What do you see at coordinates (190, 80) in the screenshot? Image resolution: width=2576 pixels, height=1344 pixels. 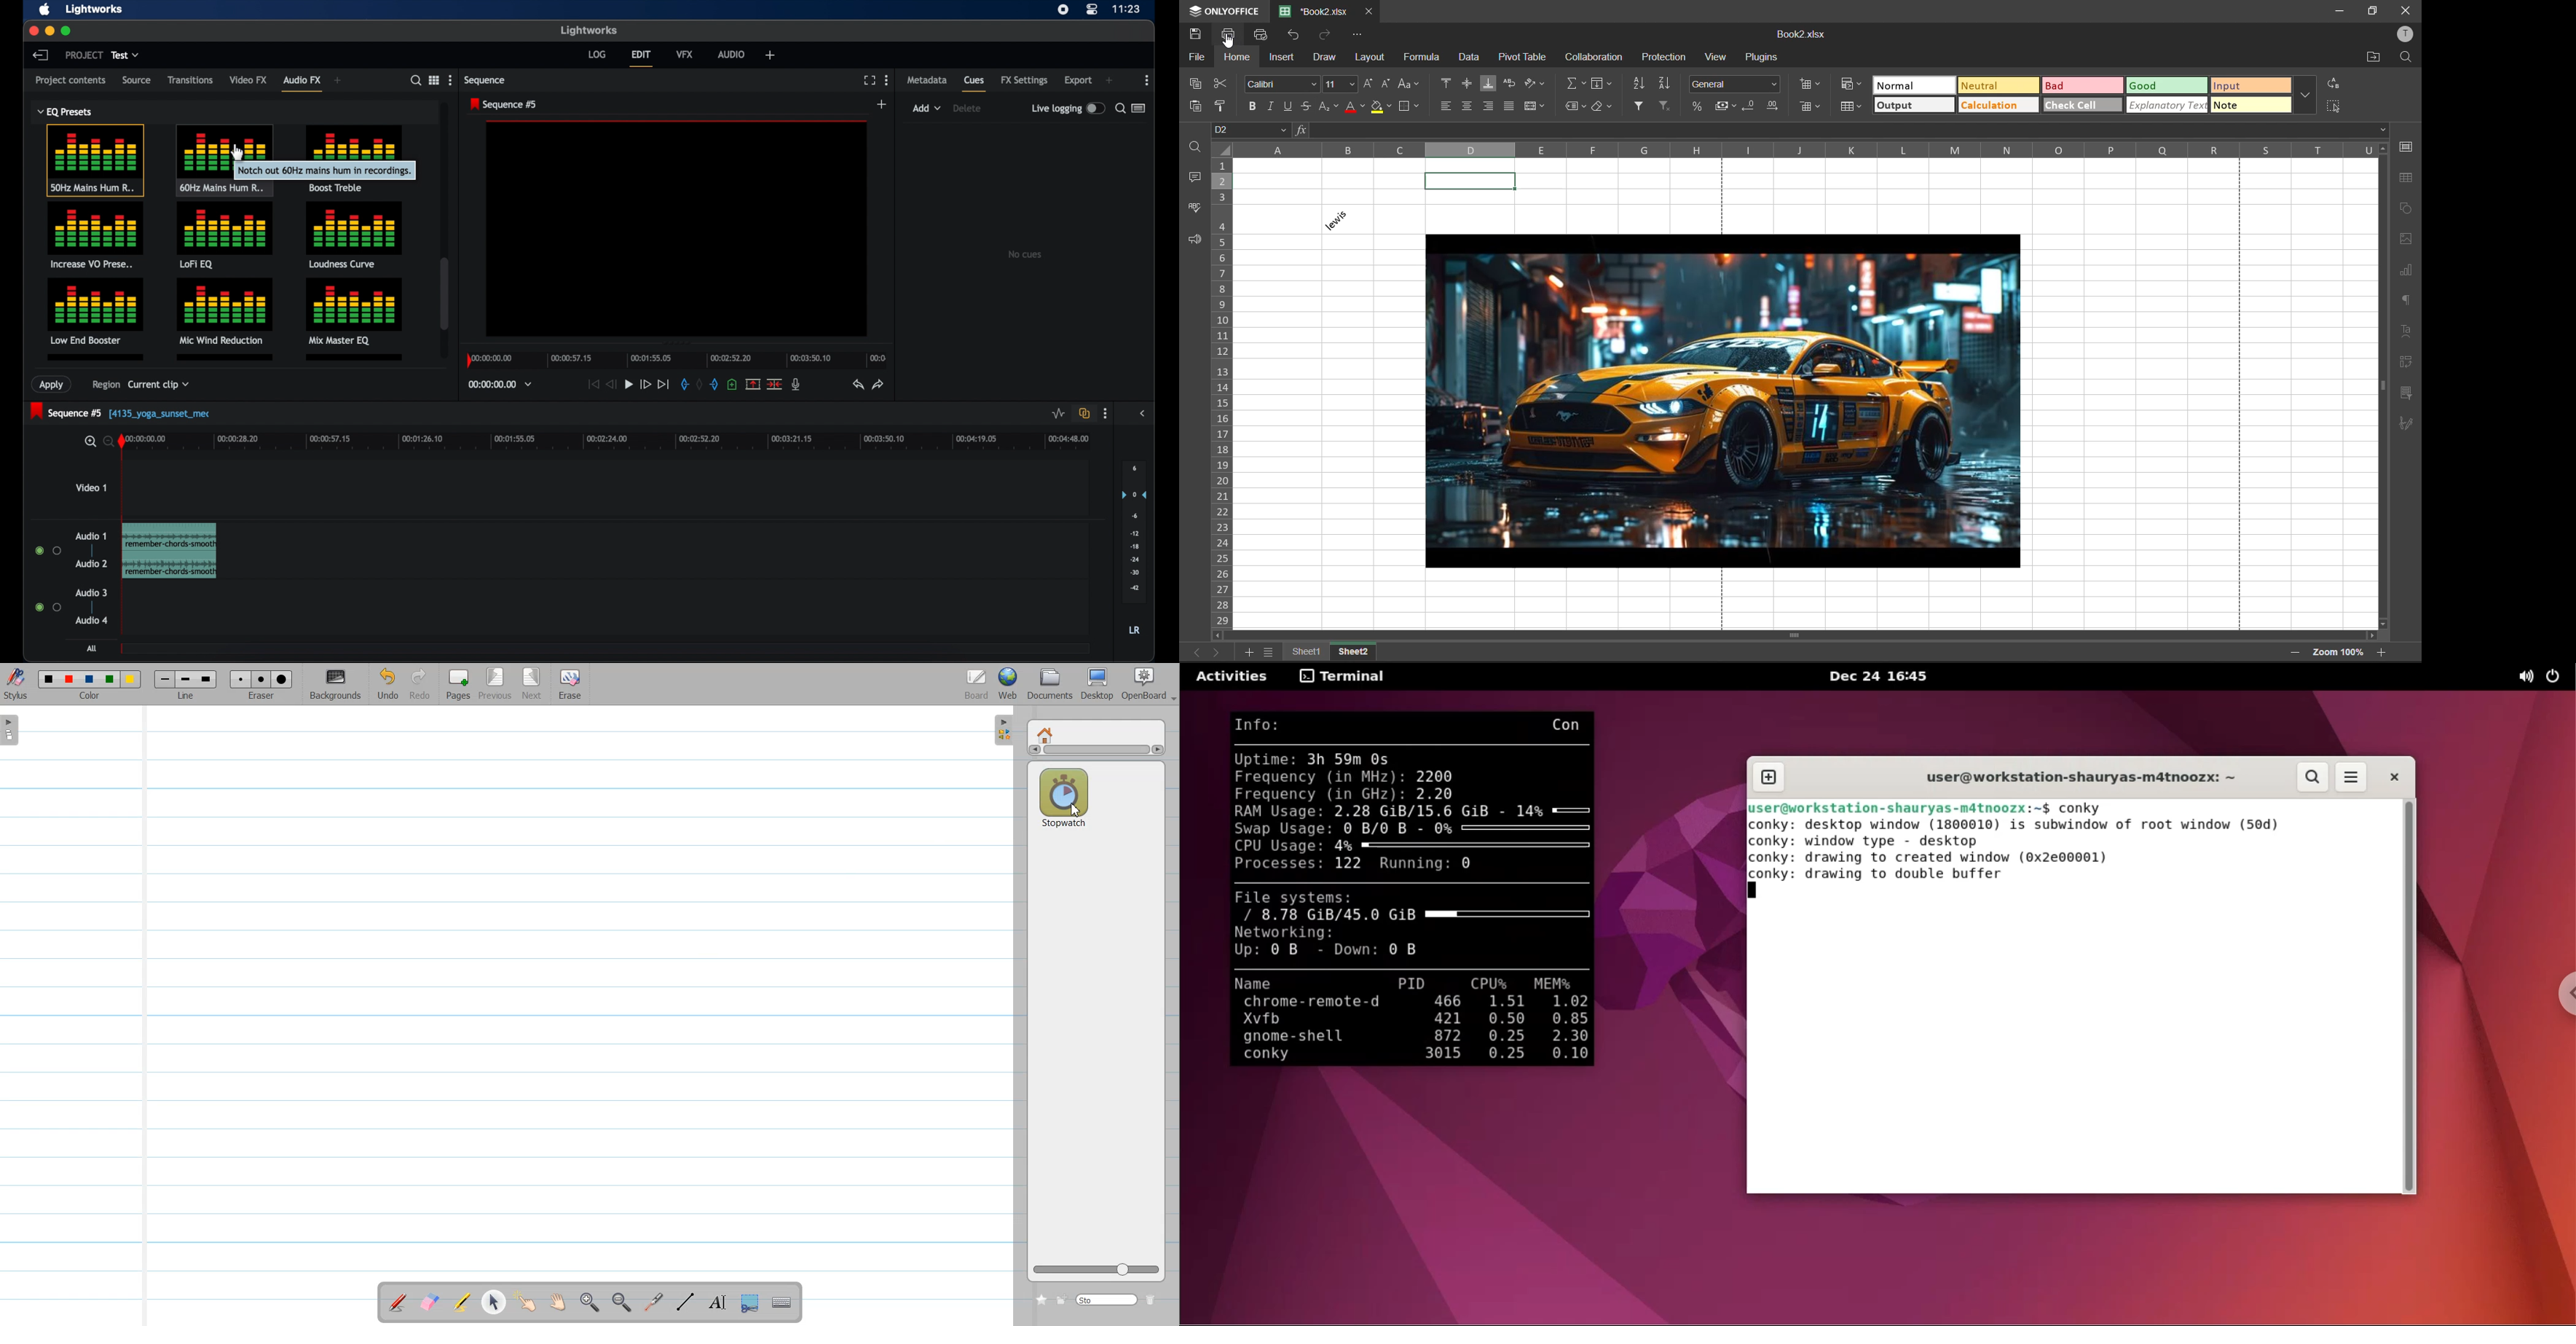 I see `transitions` at bounding box center [190, 80].